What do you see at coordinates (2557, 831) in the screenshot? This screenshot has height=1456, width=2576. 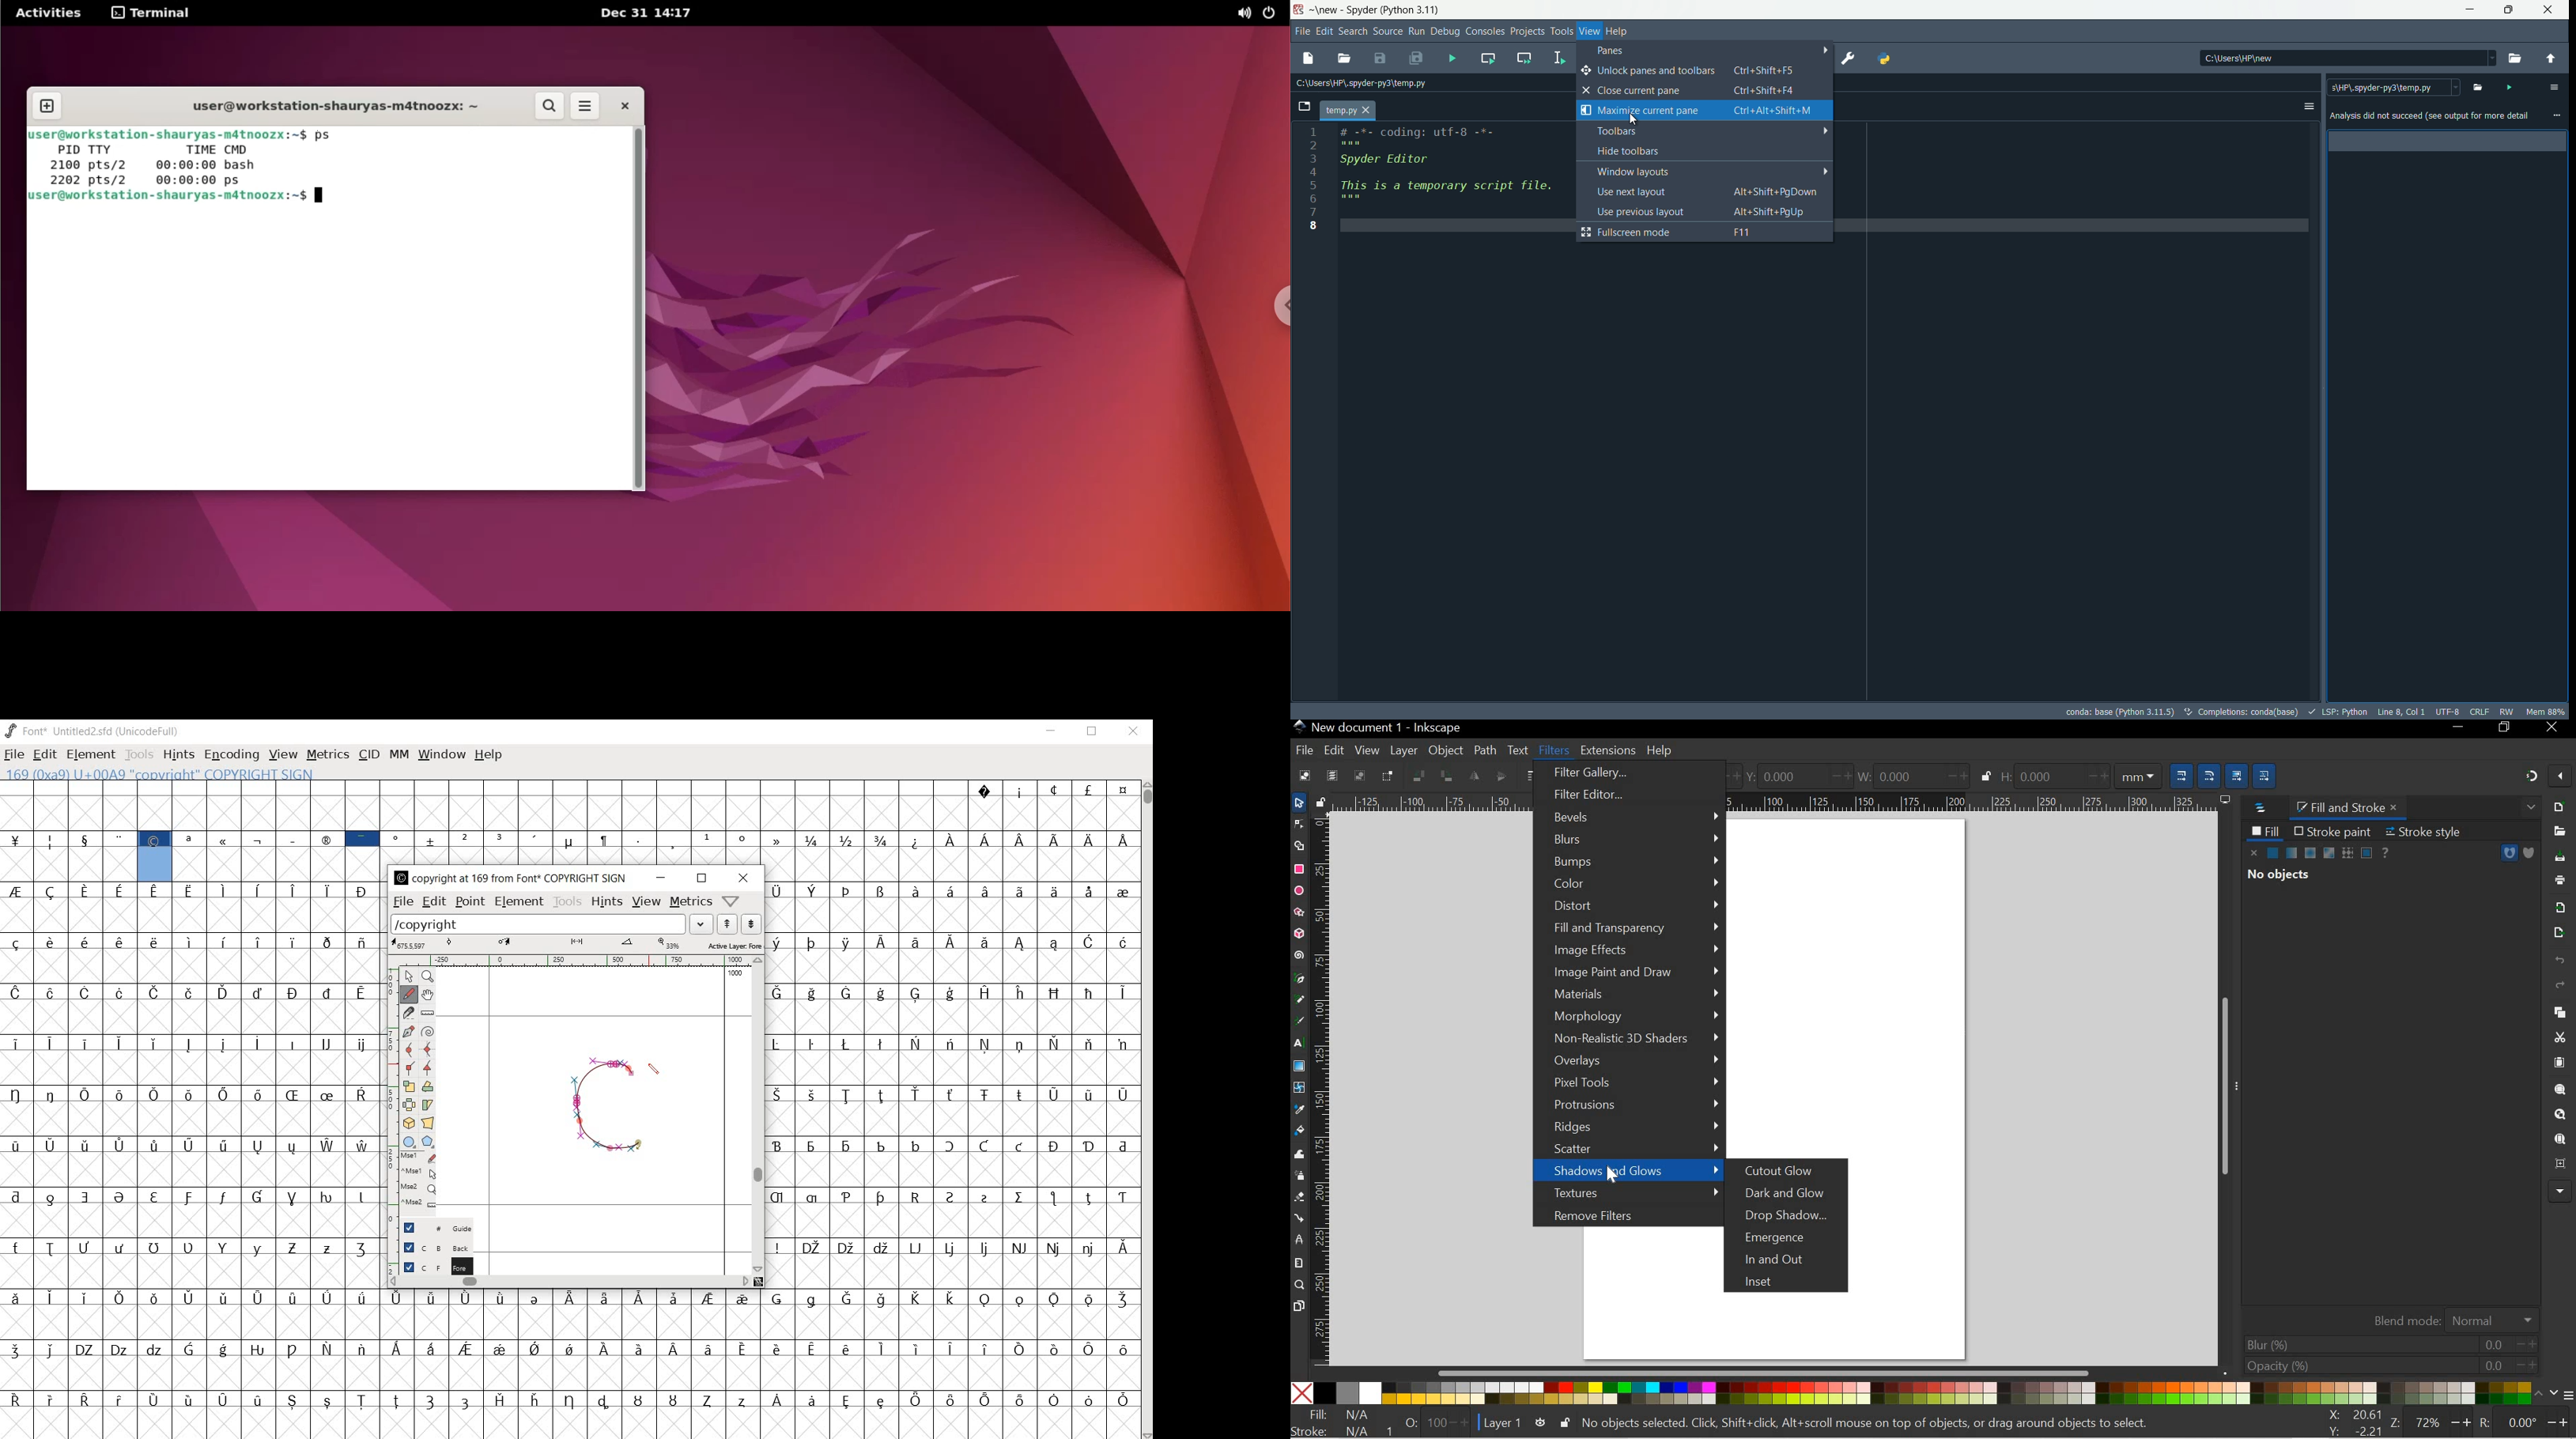 I see `OPEN FILE DIALOG` at bounding box center [2557, 831].